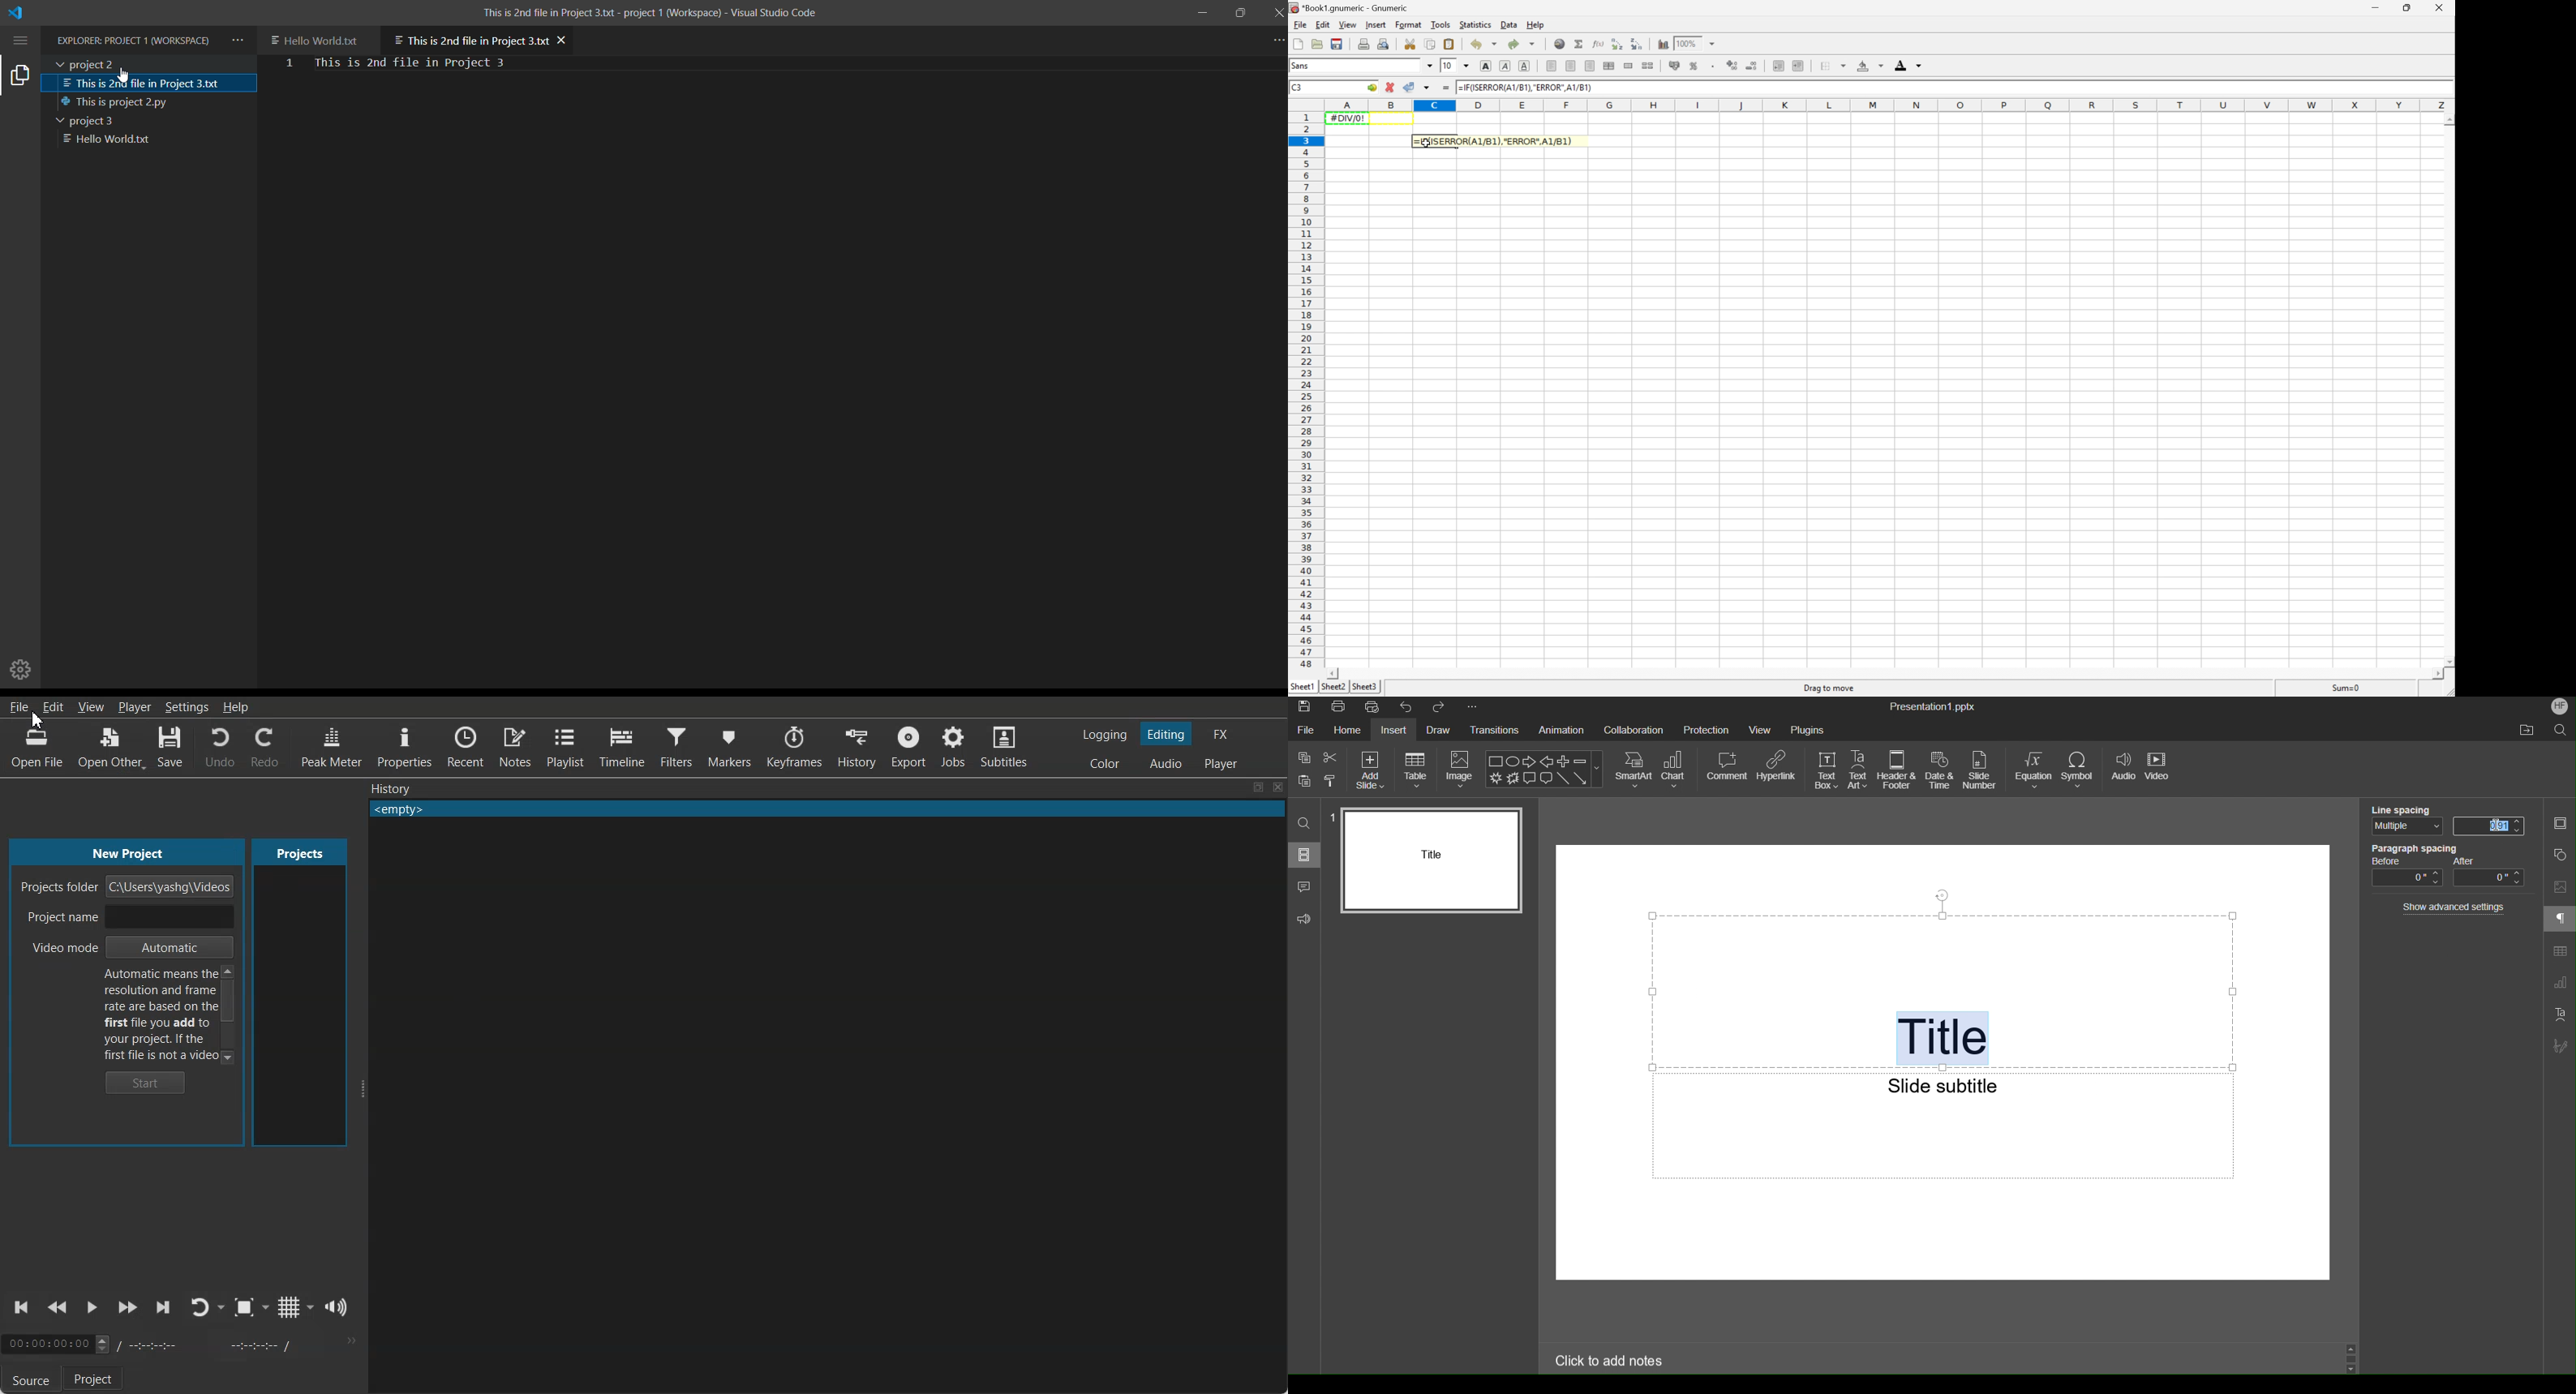 Image resolution: width=2576 pixels, height=1400 pixels. What do you see at coordinates (209, 1345) in the screenshot?
I see `Recording time` at bounding box center [209, 1345].